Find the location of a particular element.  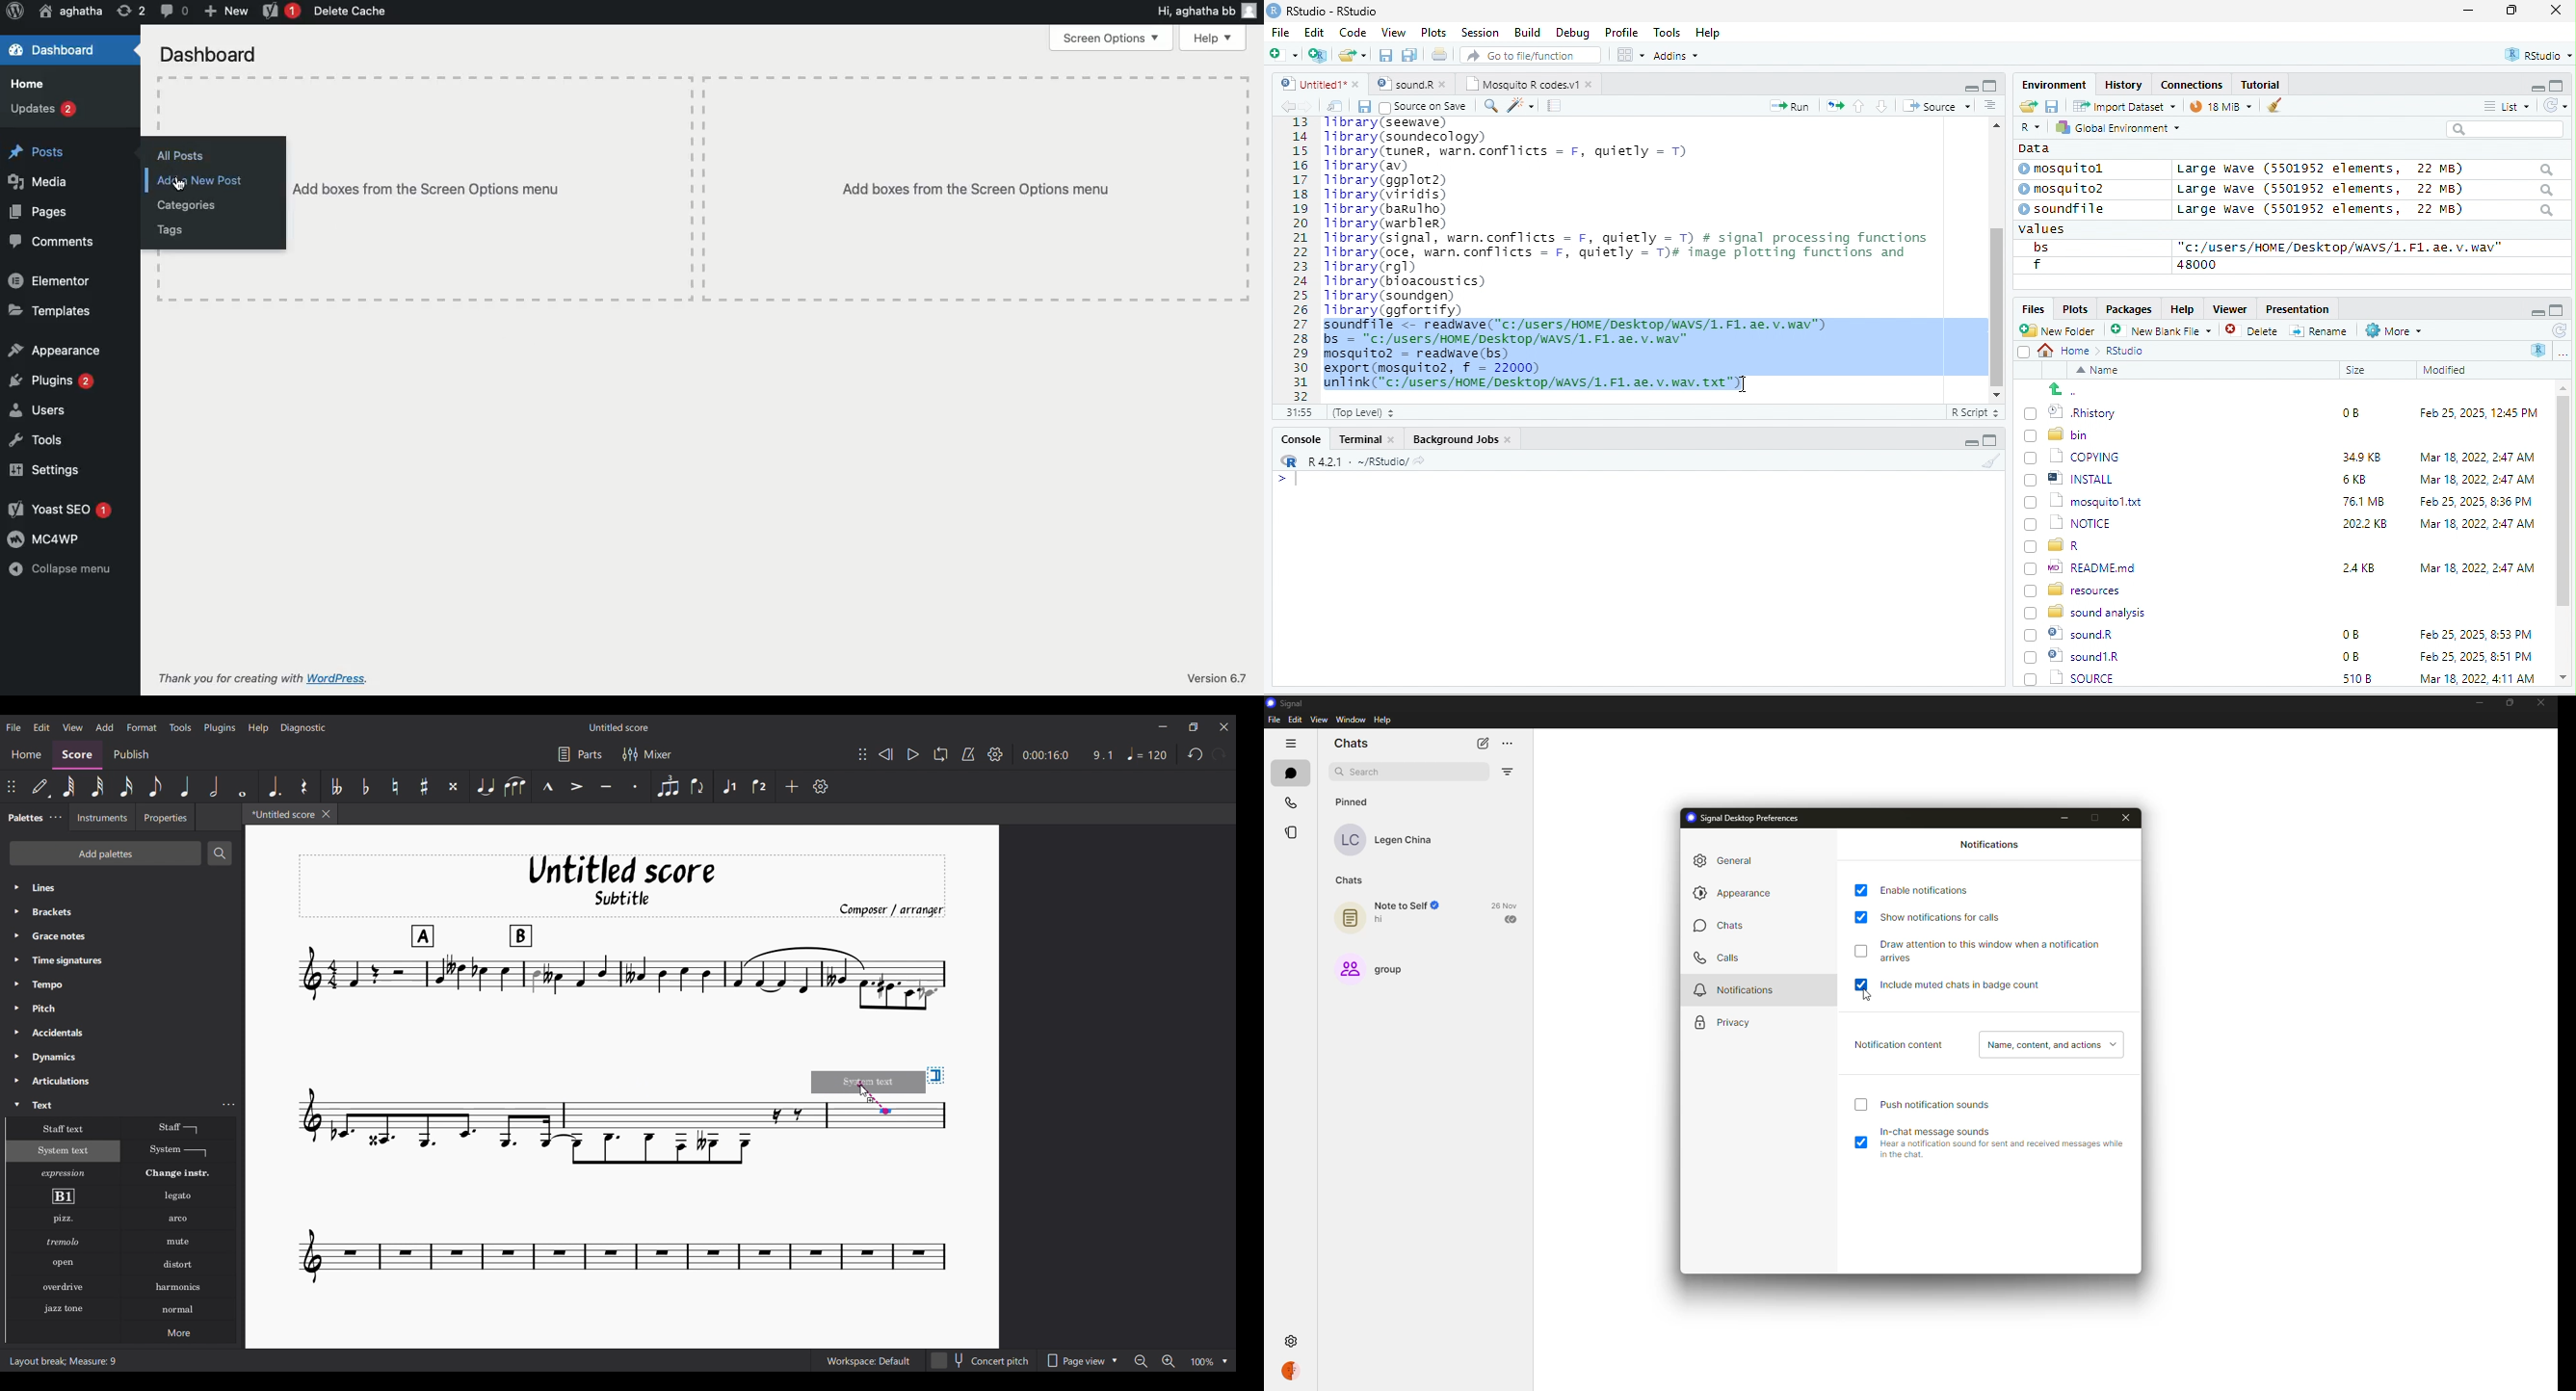

Files is located at coordinates (2030, 308).